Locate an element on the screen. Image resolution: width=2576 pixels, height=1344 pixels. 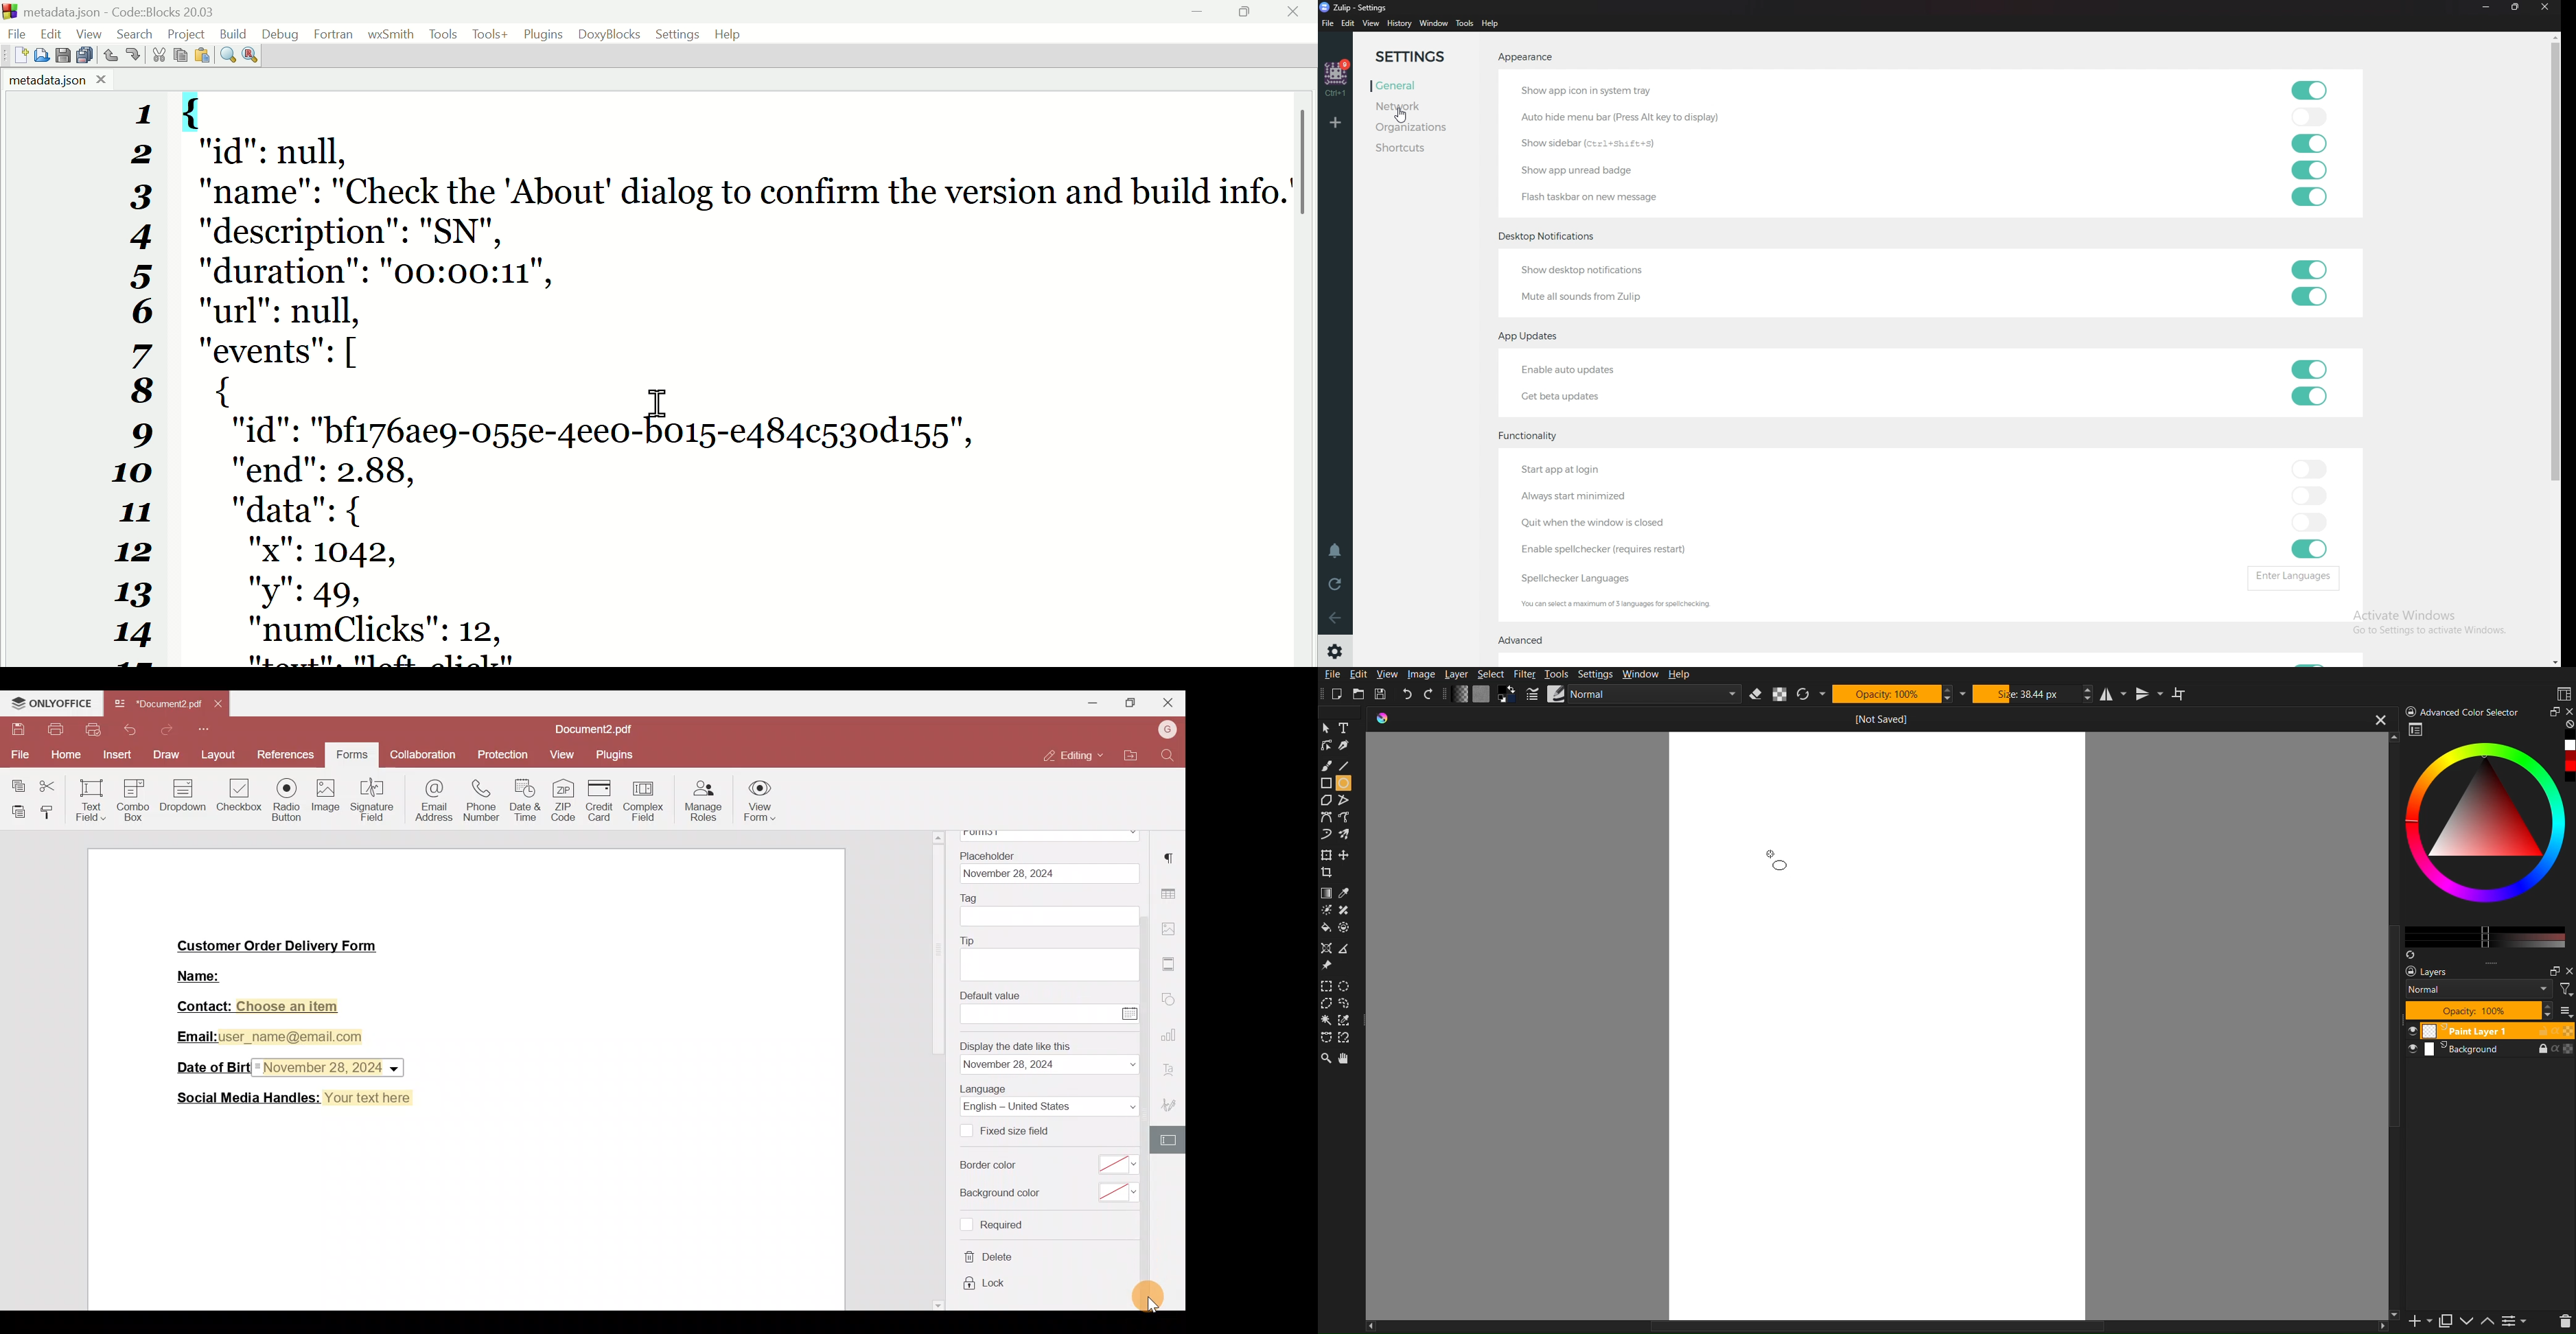
ONLYOFFICE is located at coordinates (51, 701).